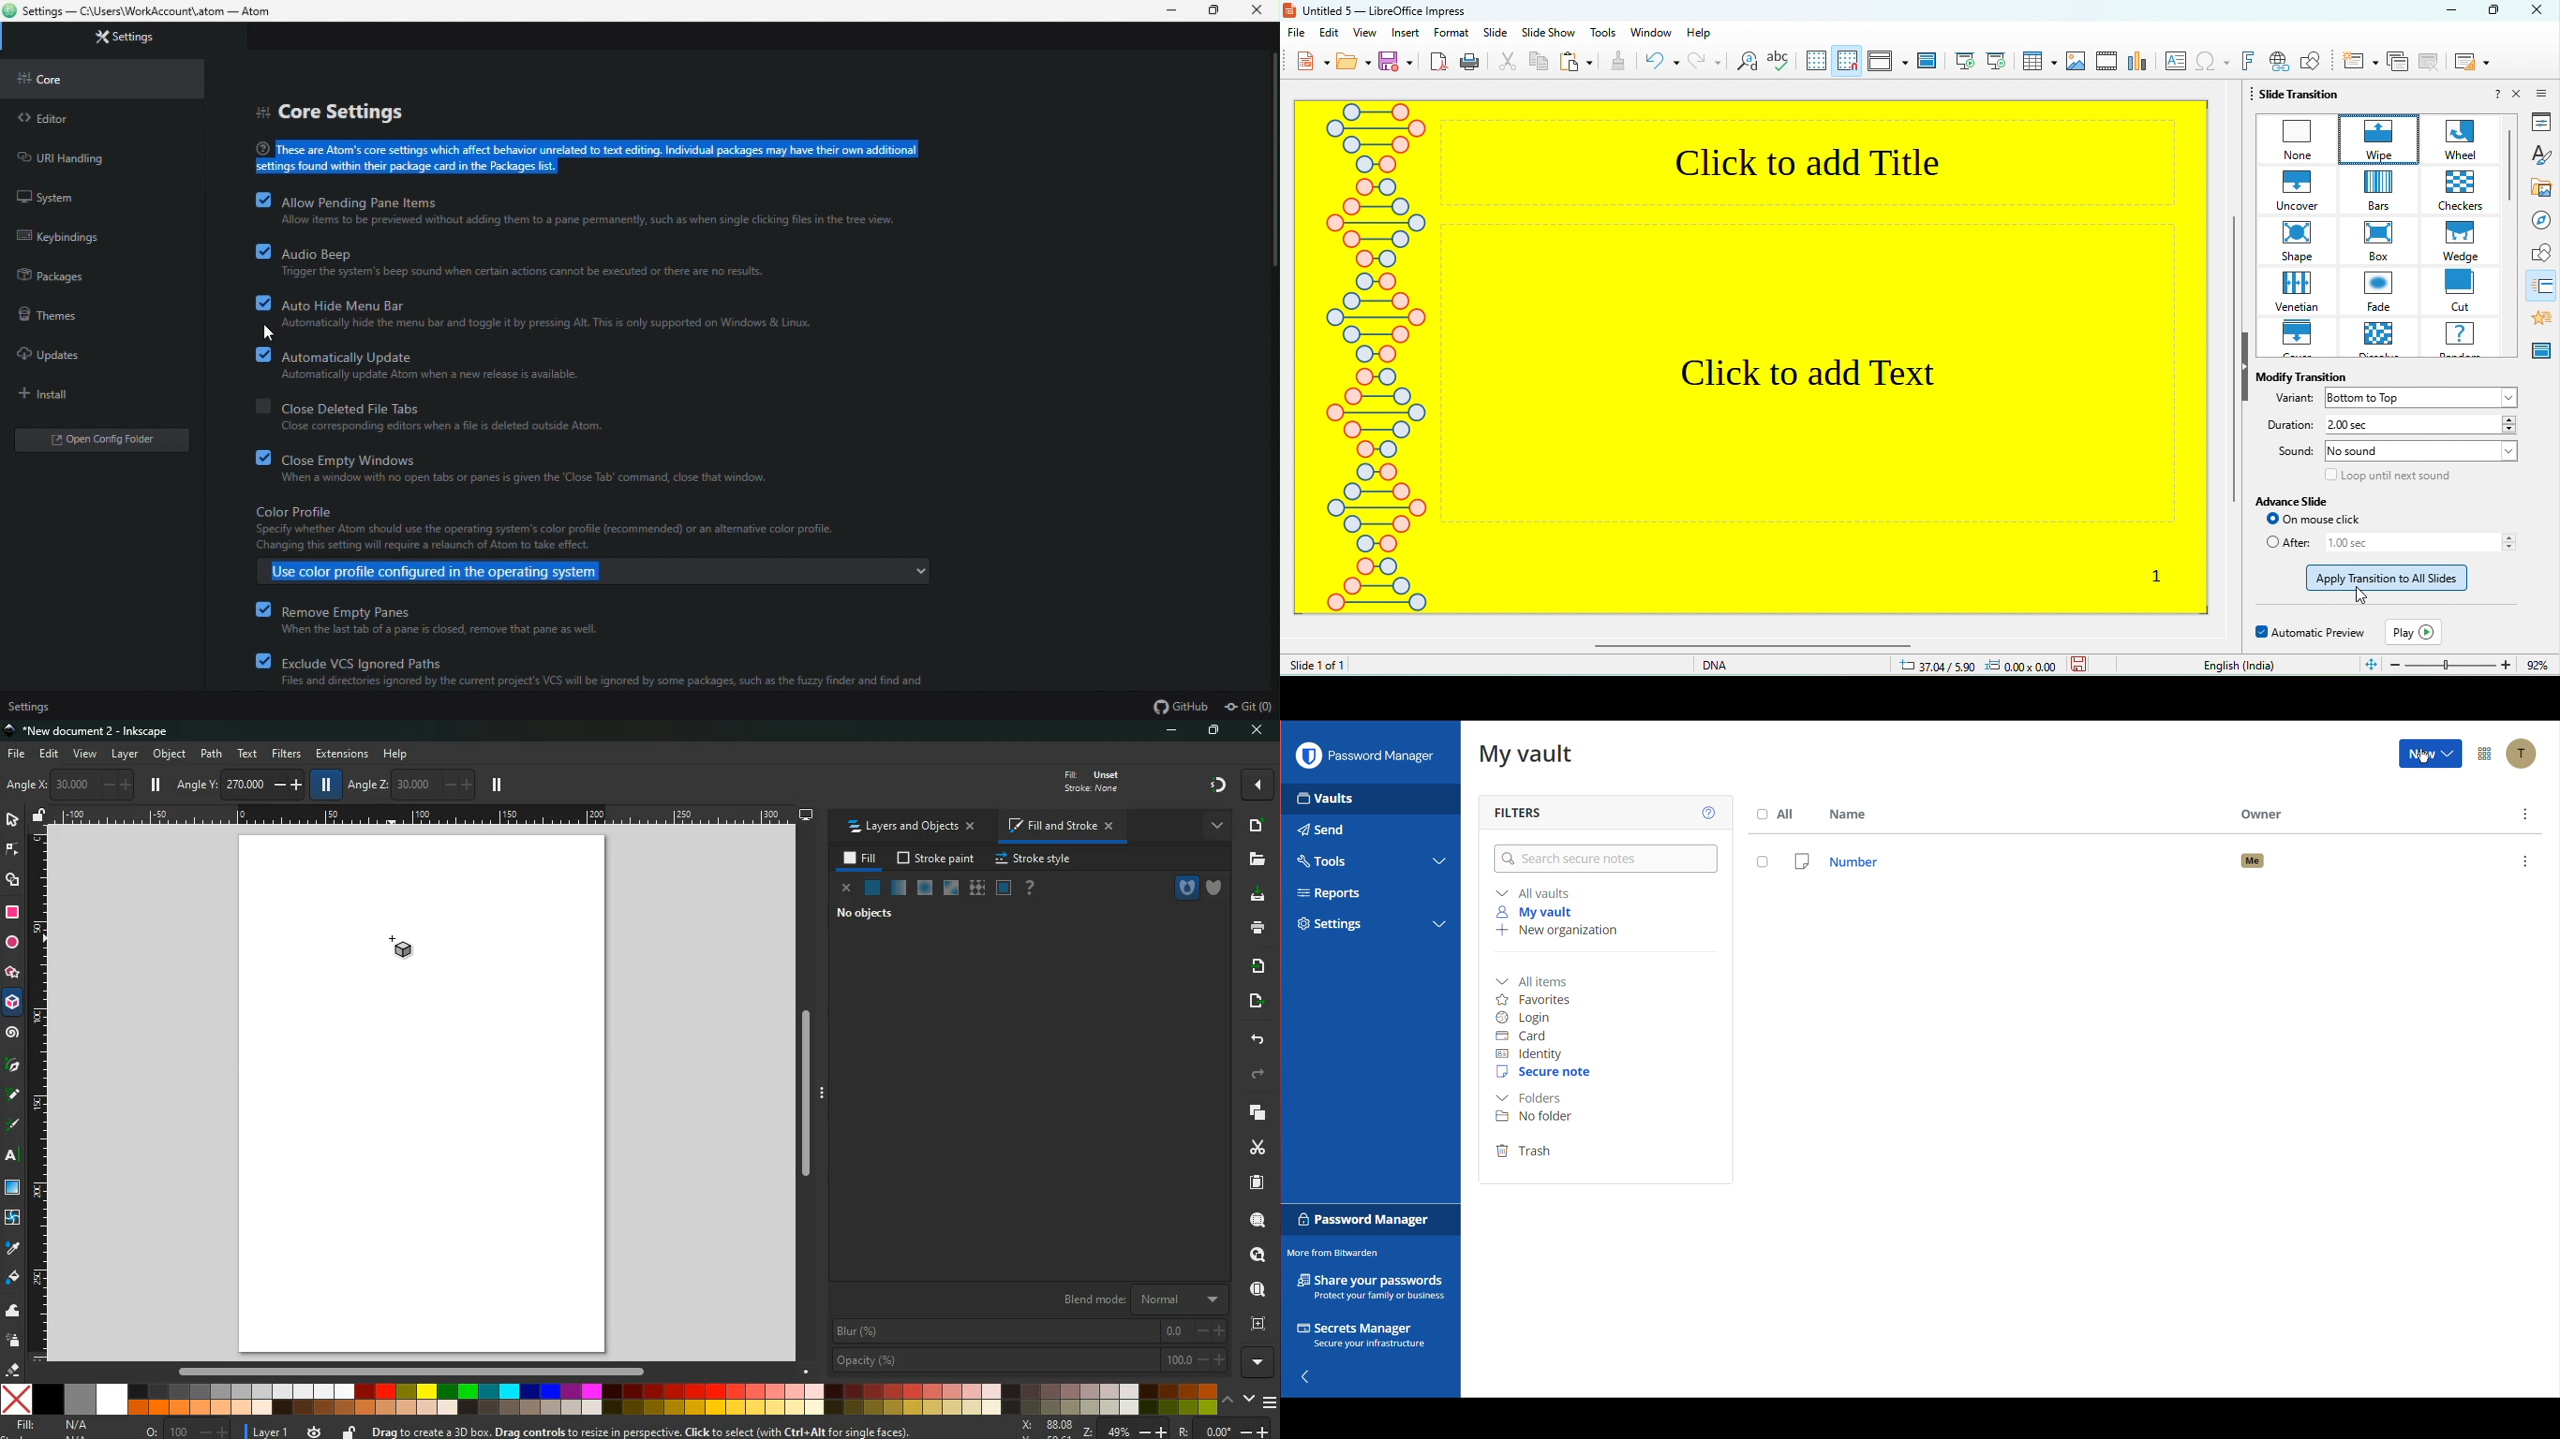  I want to click on Remove Empty Panes
When the last tab of a pane & closed, remove that pane as well, so click(512, 618).